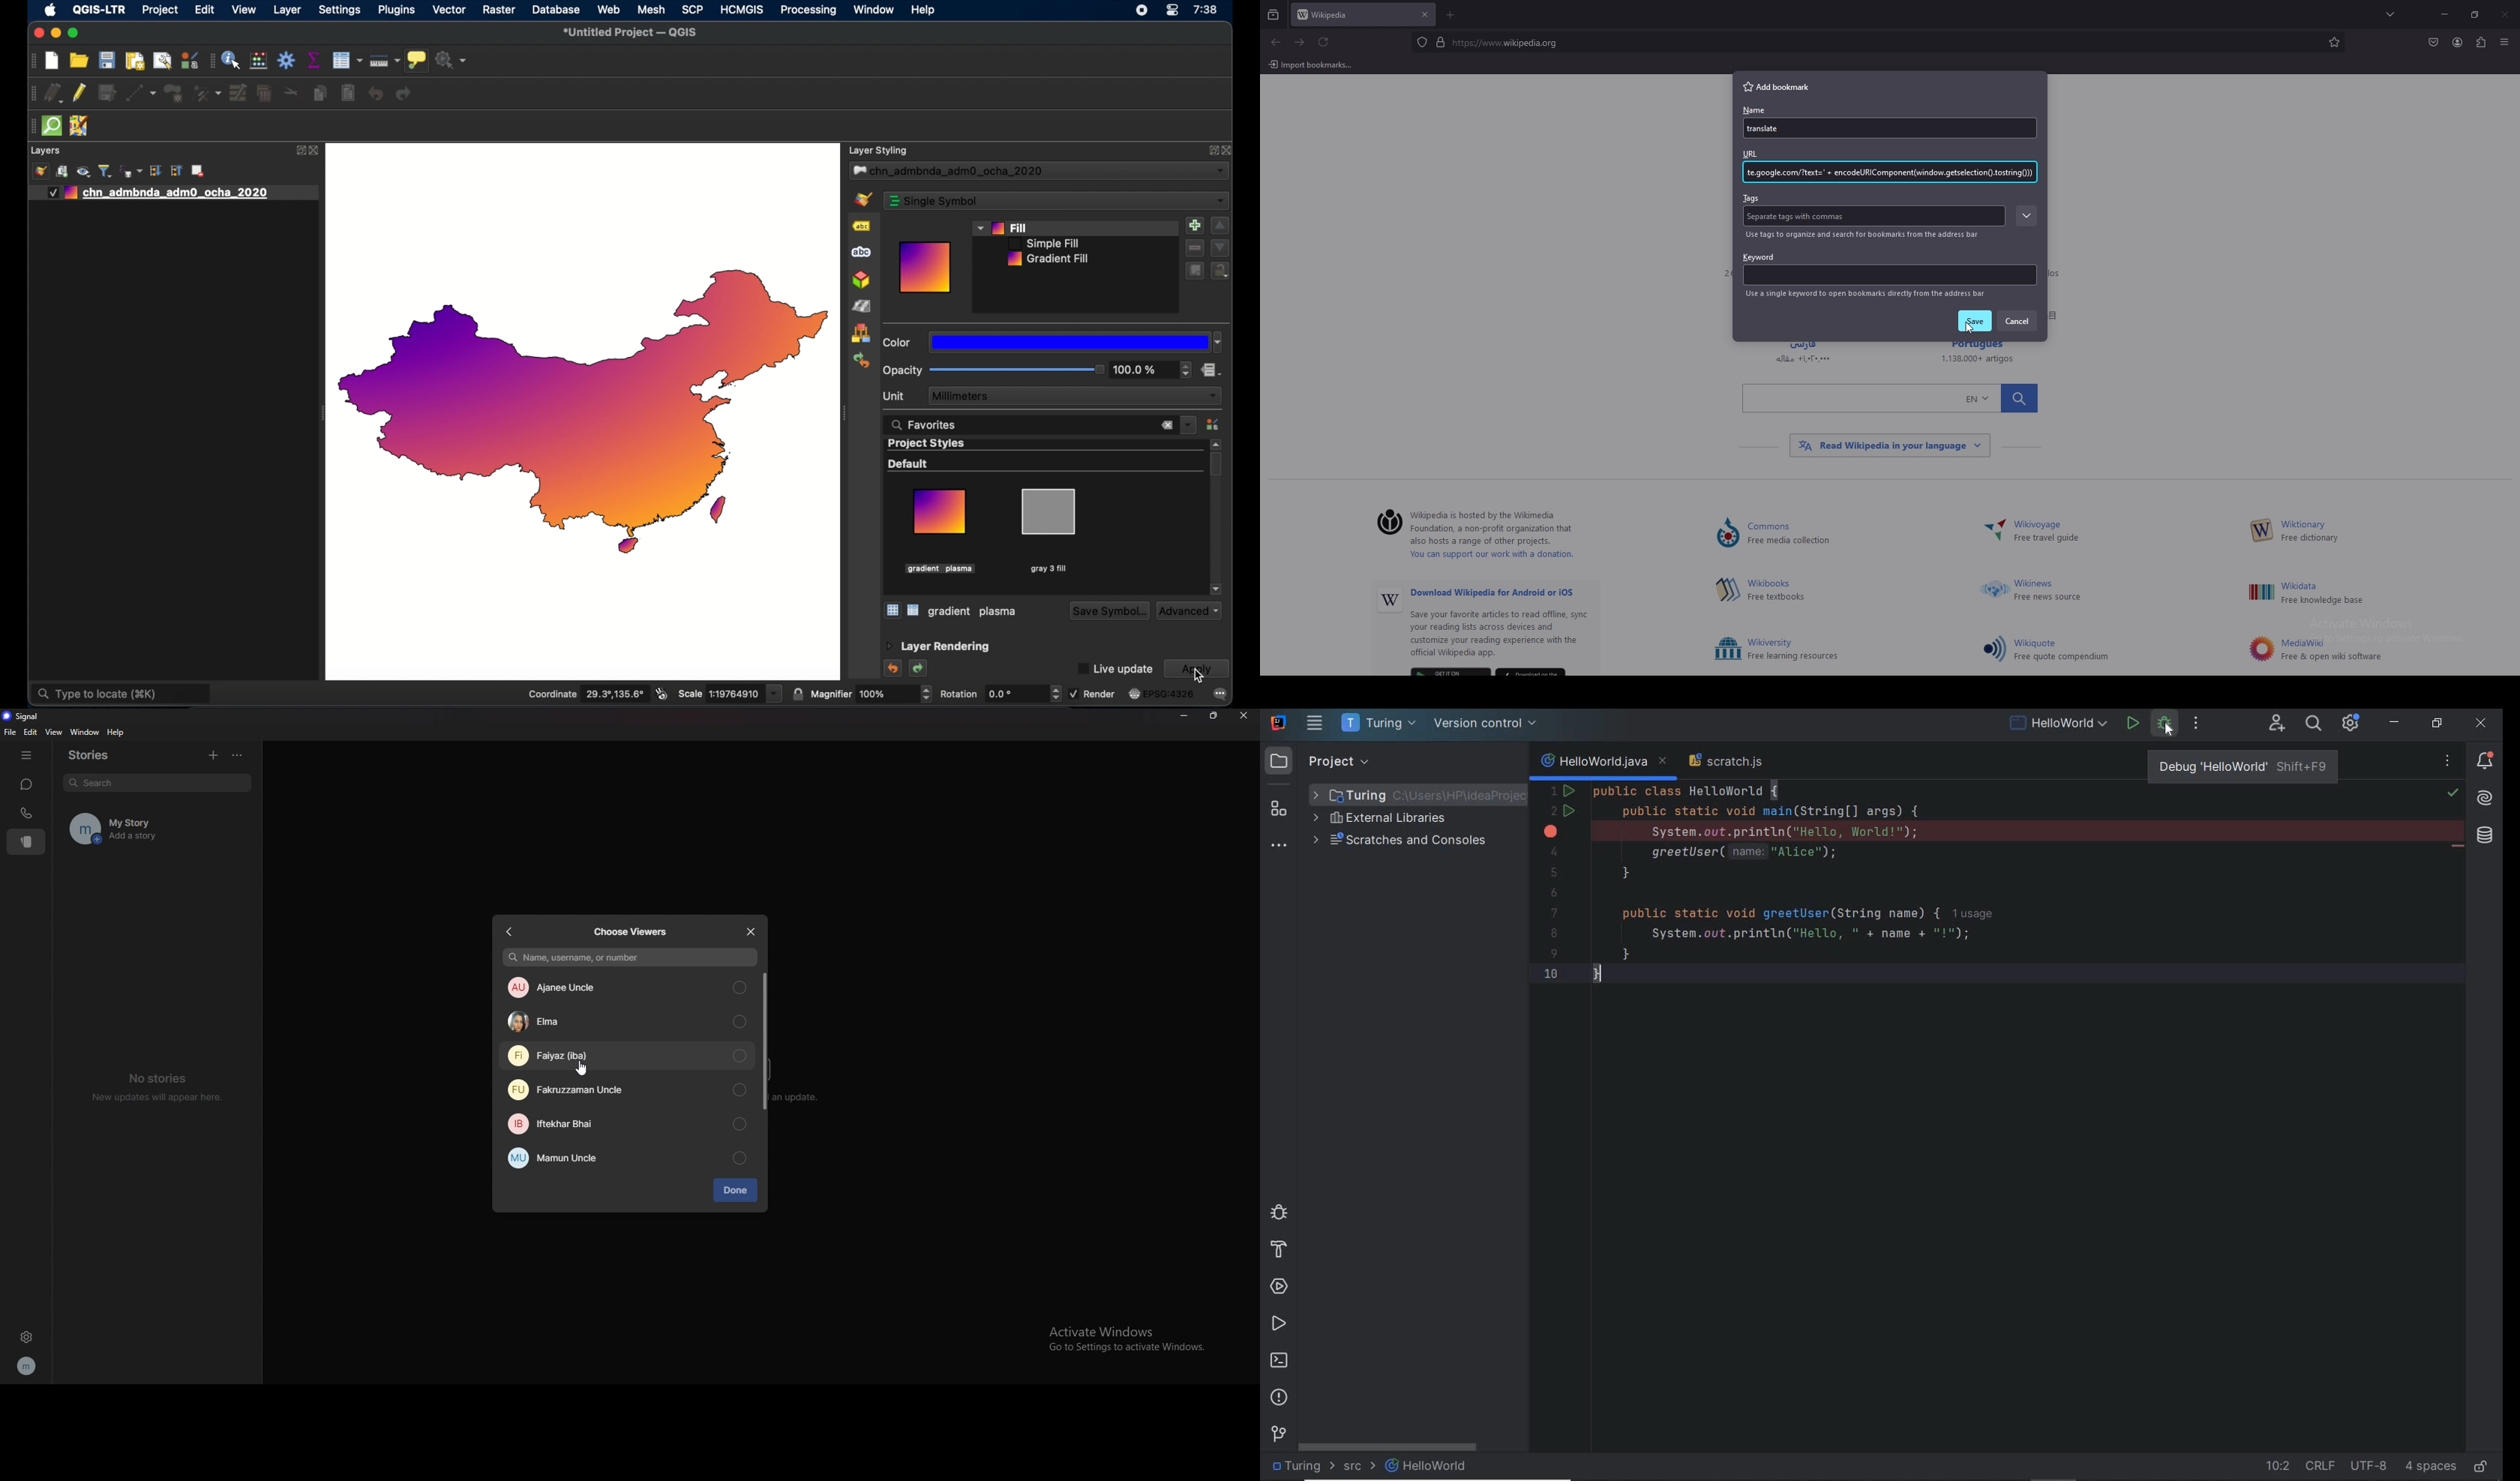  What do you see at coordinates (316, 151) in the screenshot?
I see `close` at bounding box center [316, 151].